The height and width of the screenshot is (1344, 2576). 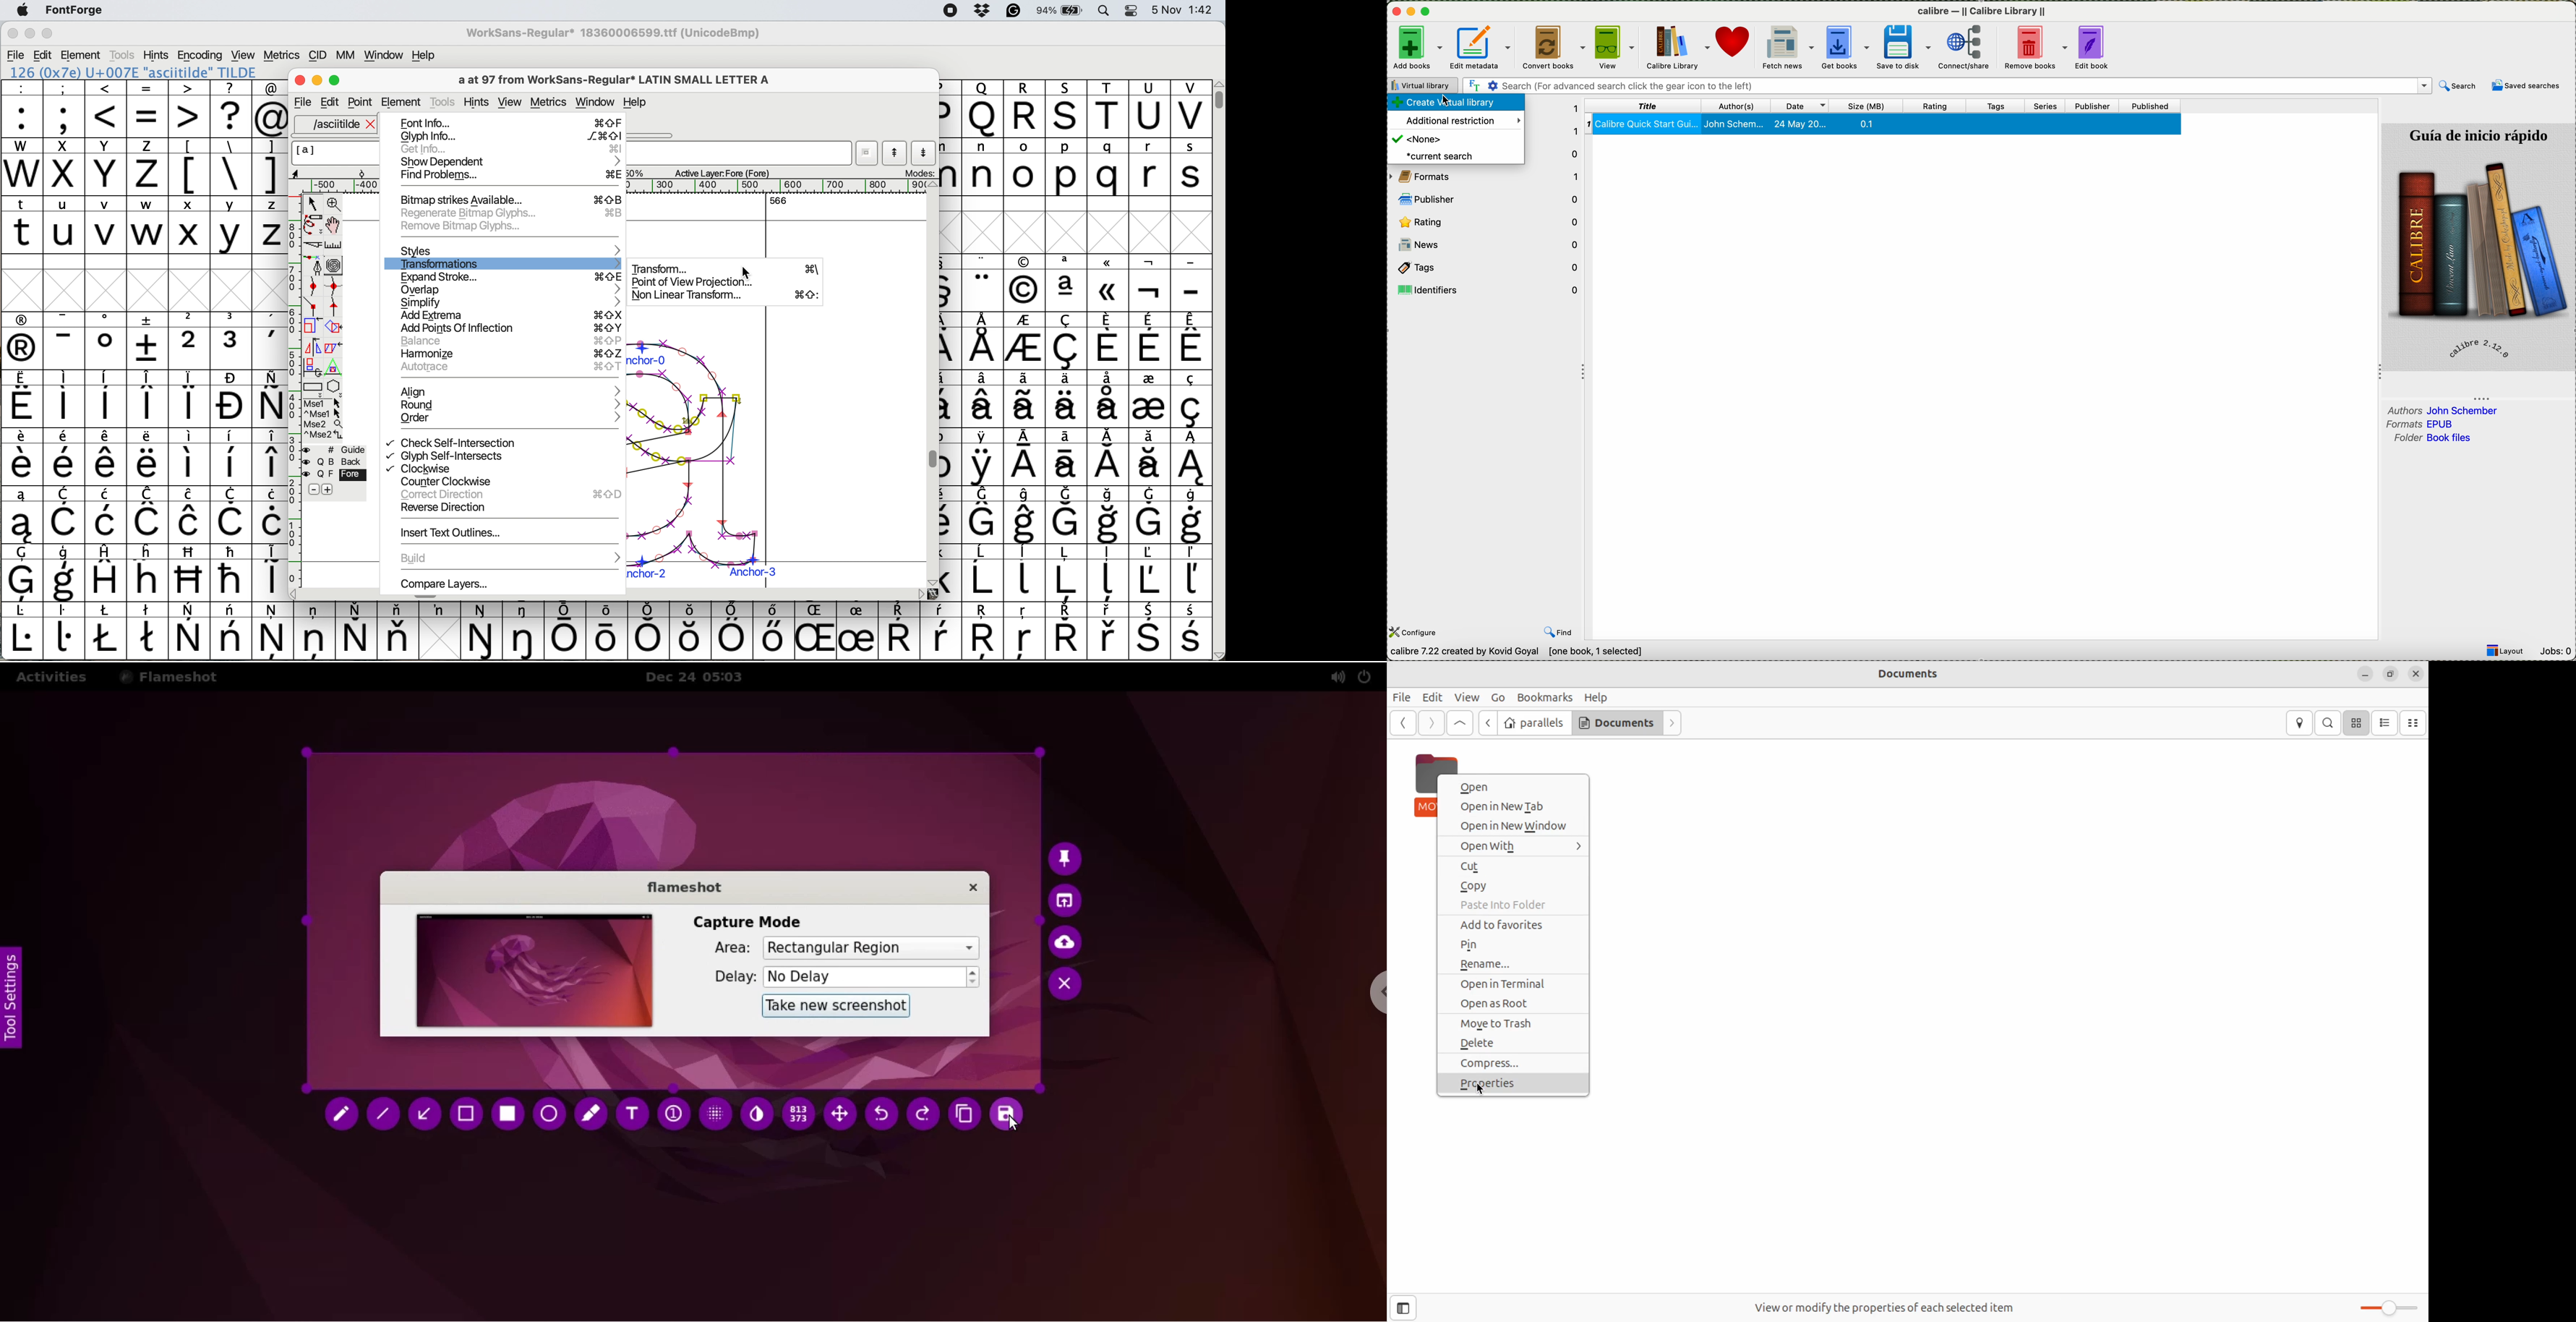 What do you see at coordinates (2558, 651) in the screenshot?
I see `Jobs: 0` at bounding box center [2558, 651].